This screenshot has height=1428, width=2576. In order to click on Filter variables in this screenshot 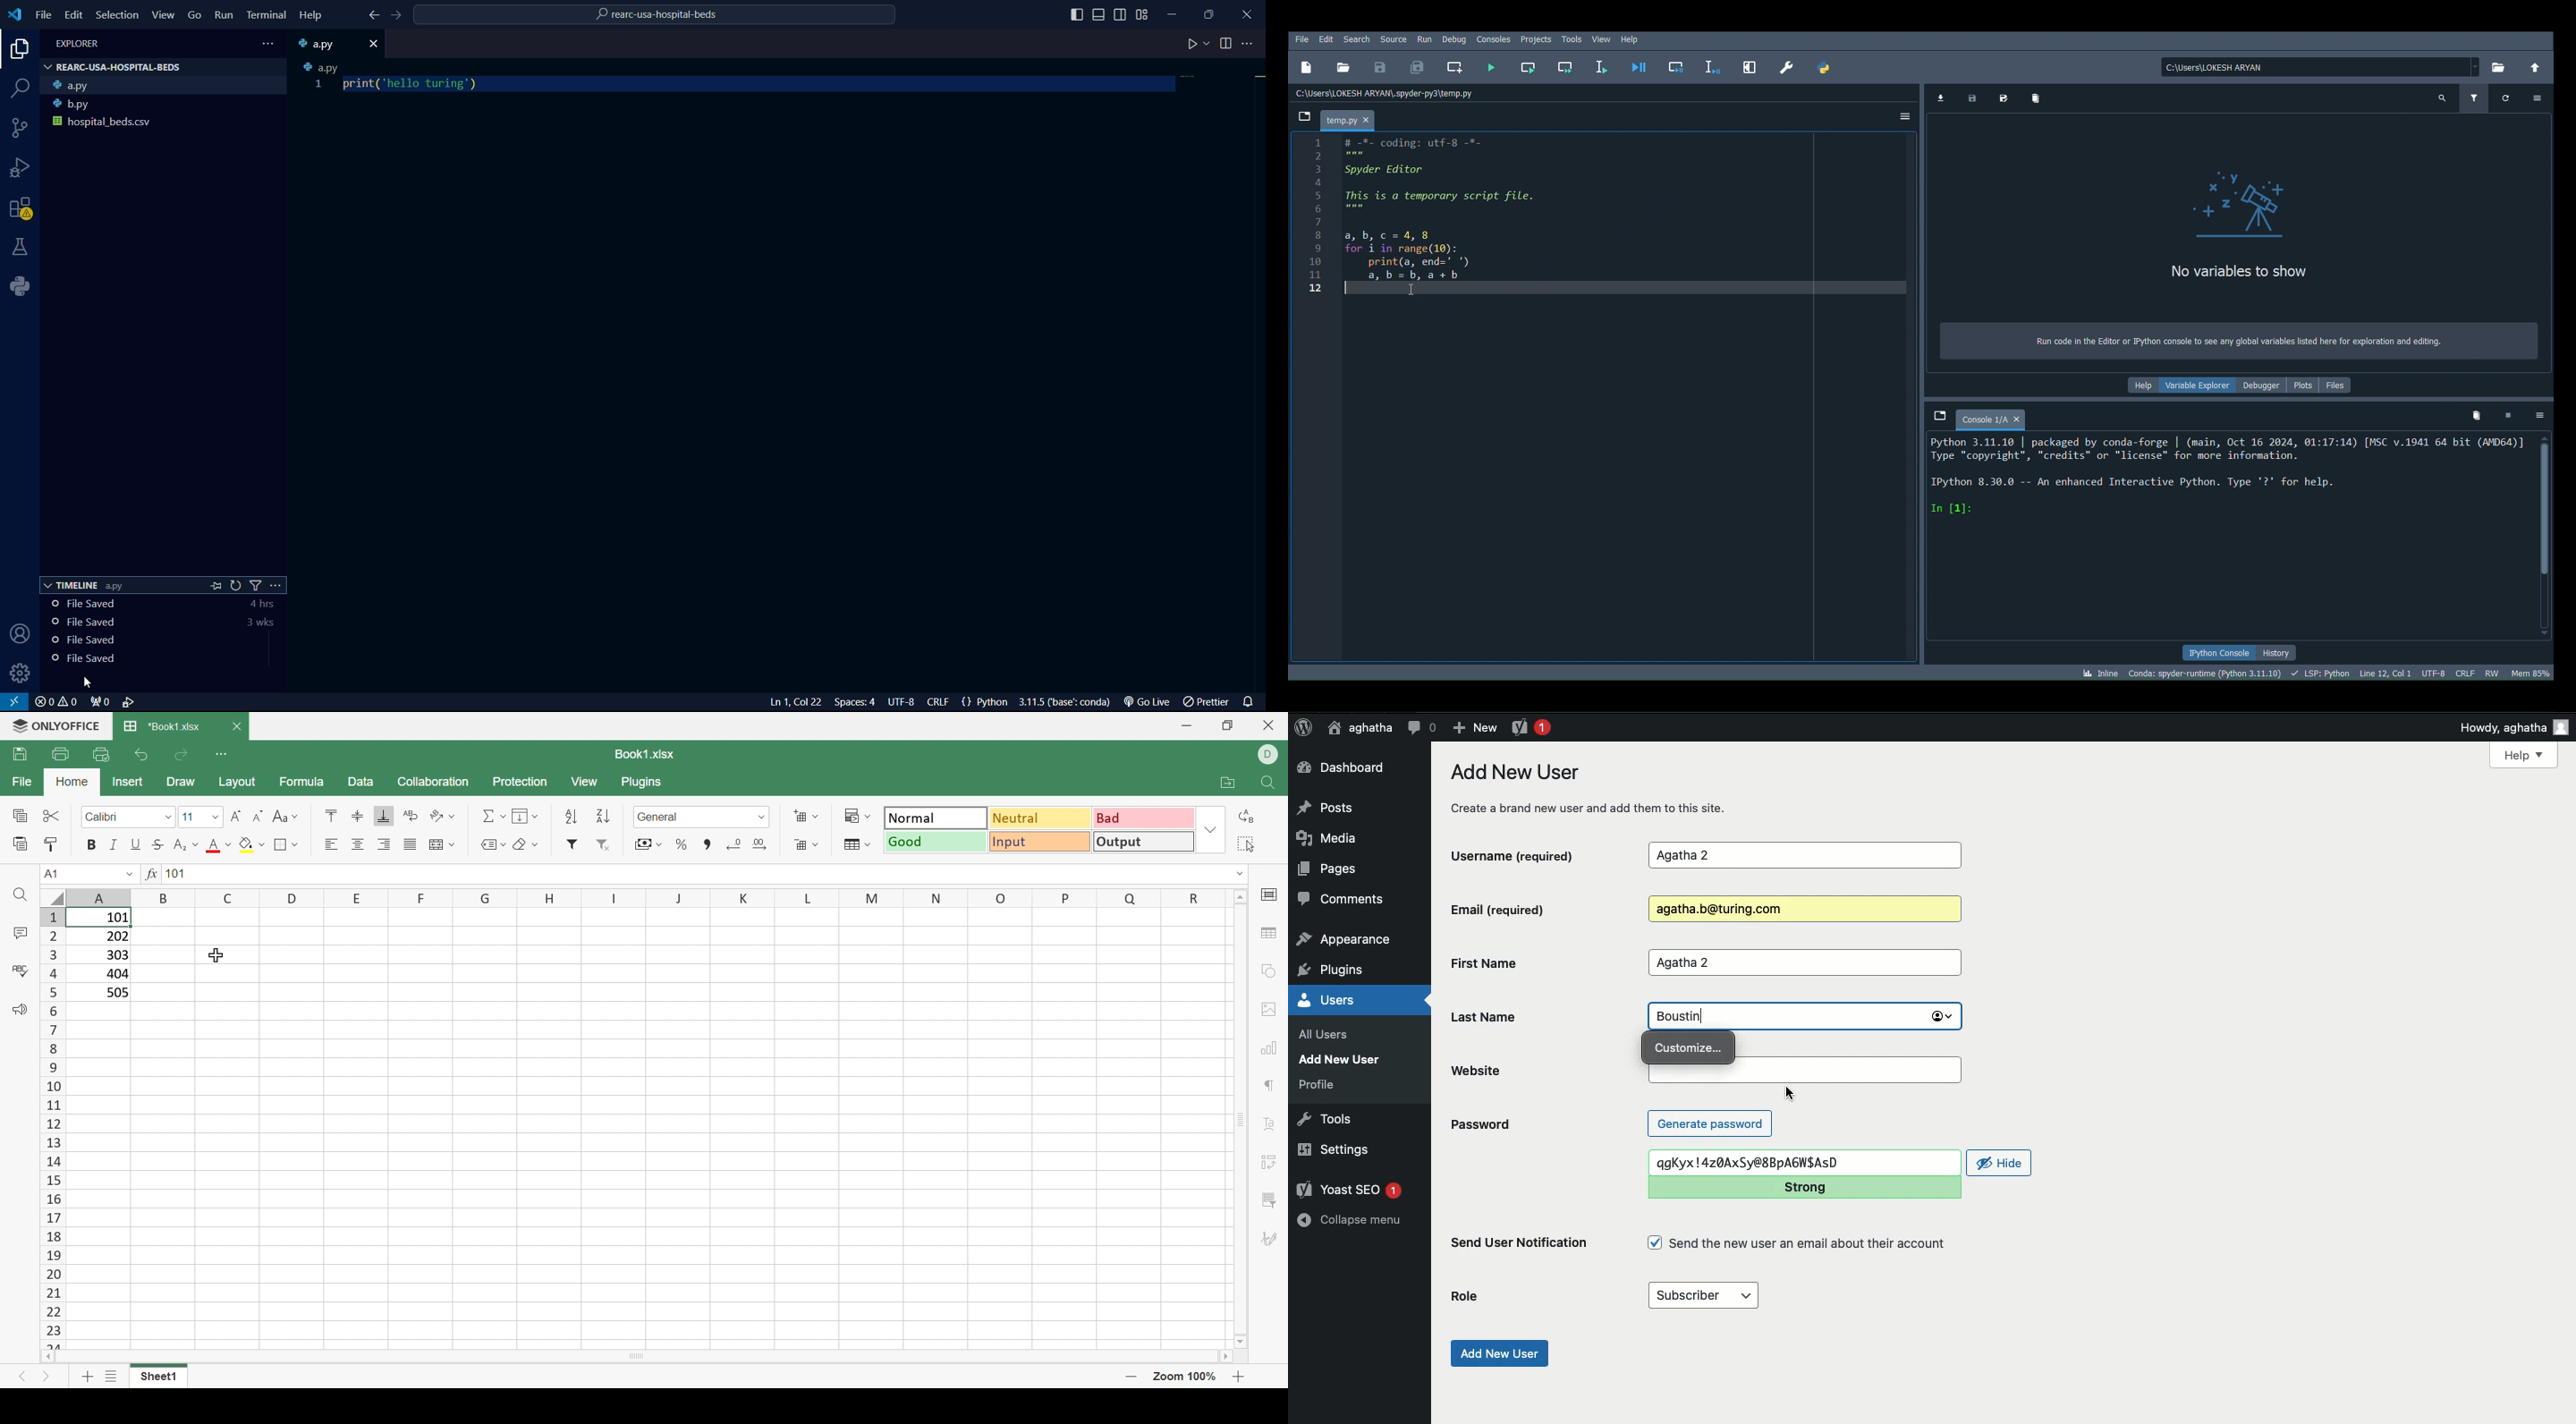, I will do `click(2472, 97)`.